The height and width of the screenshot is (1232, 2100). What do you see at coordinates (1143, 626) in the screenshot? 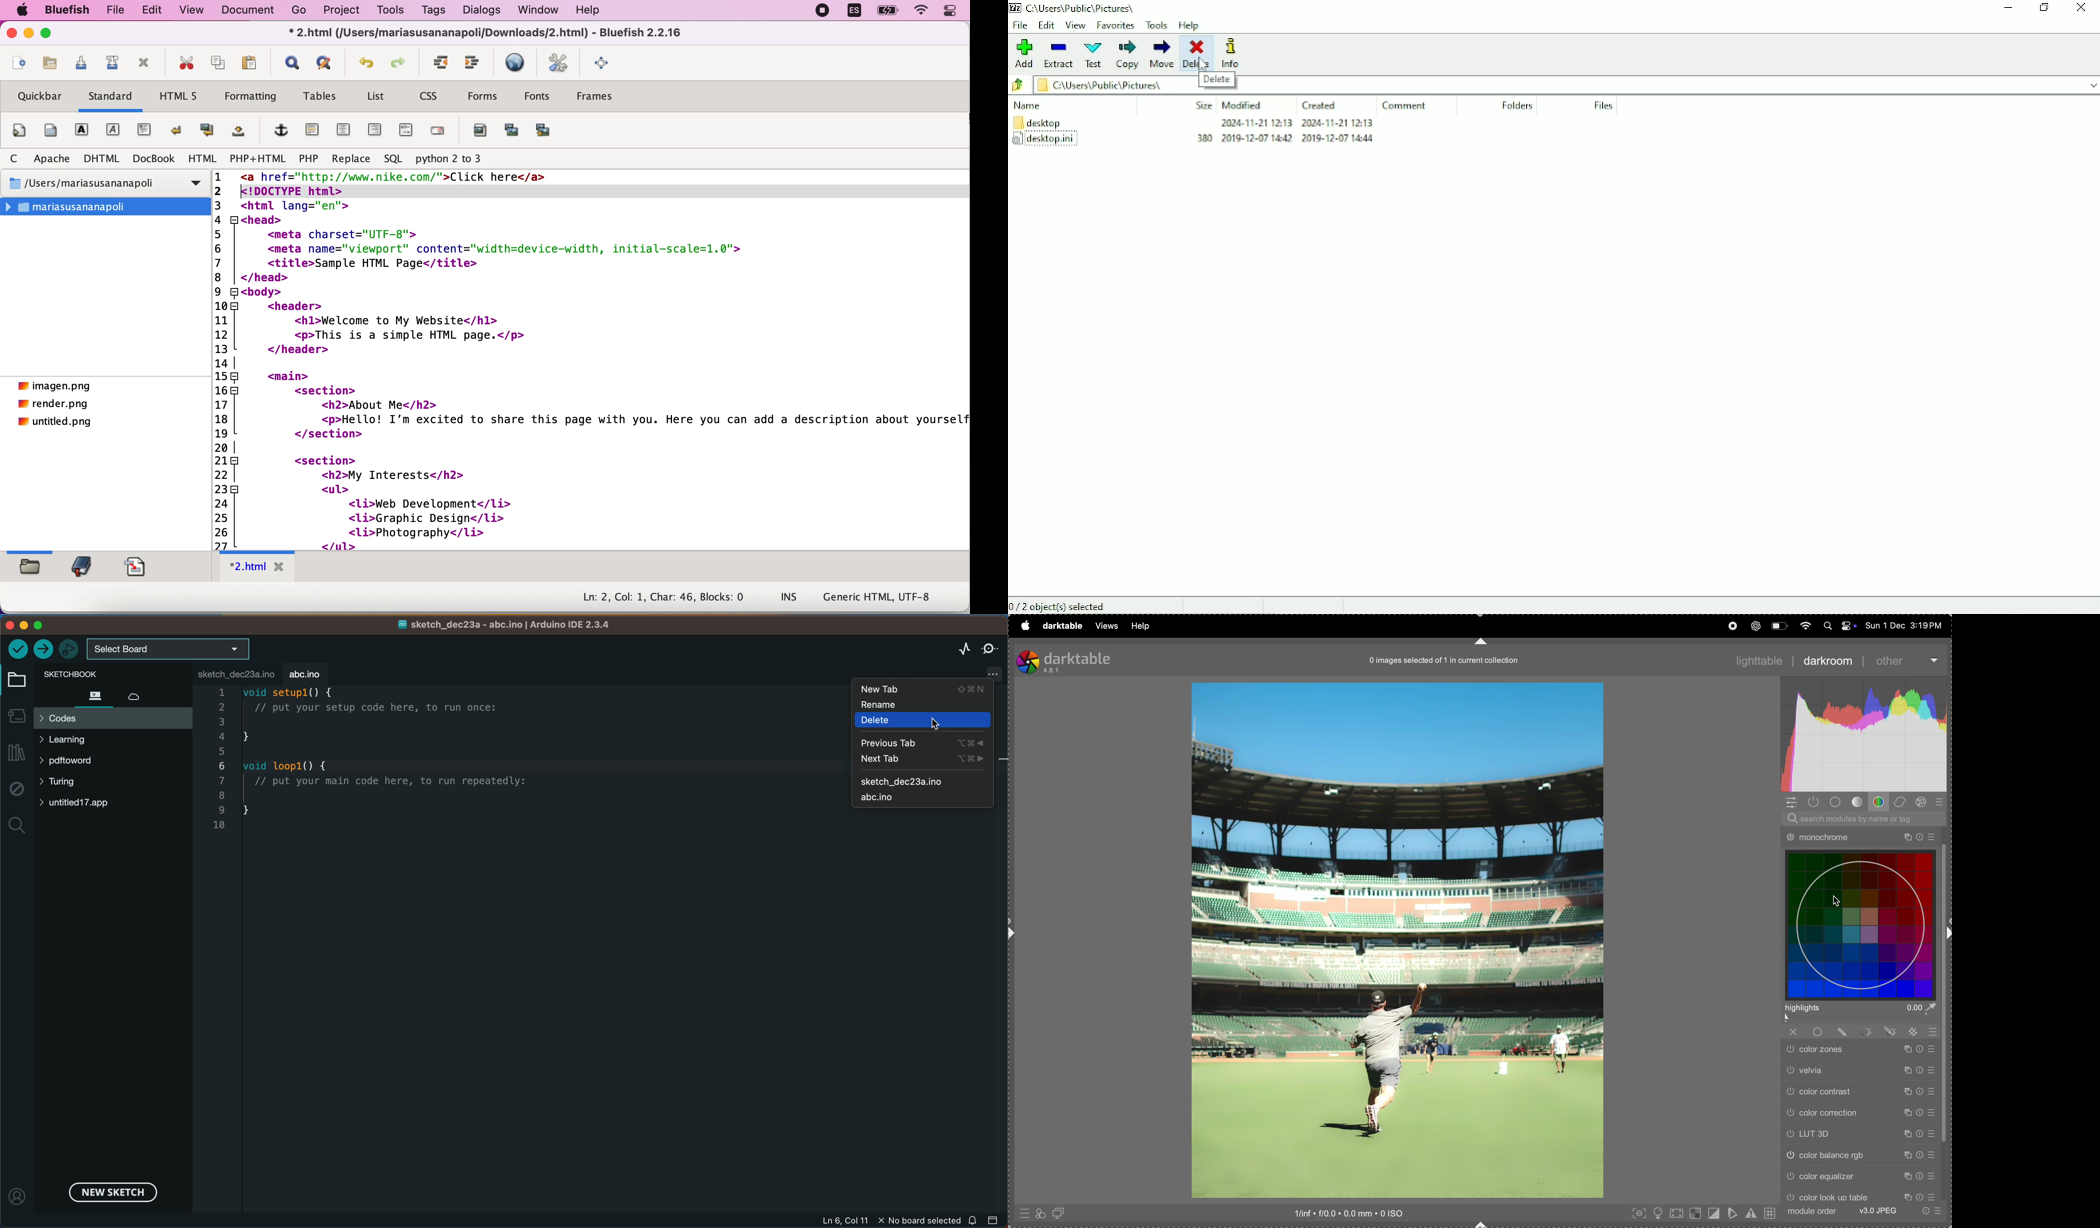
I see `help` at bounding box center [1143, 626].